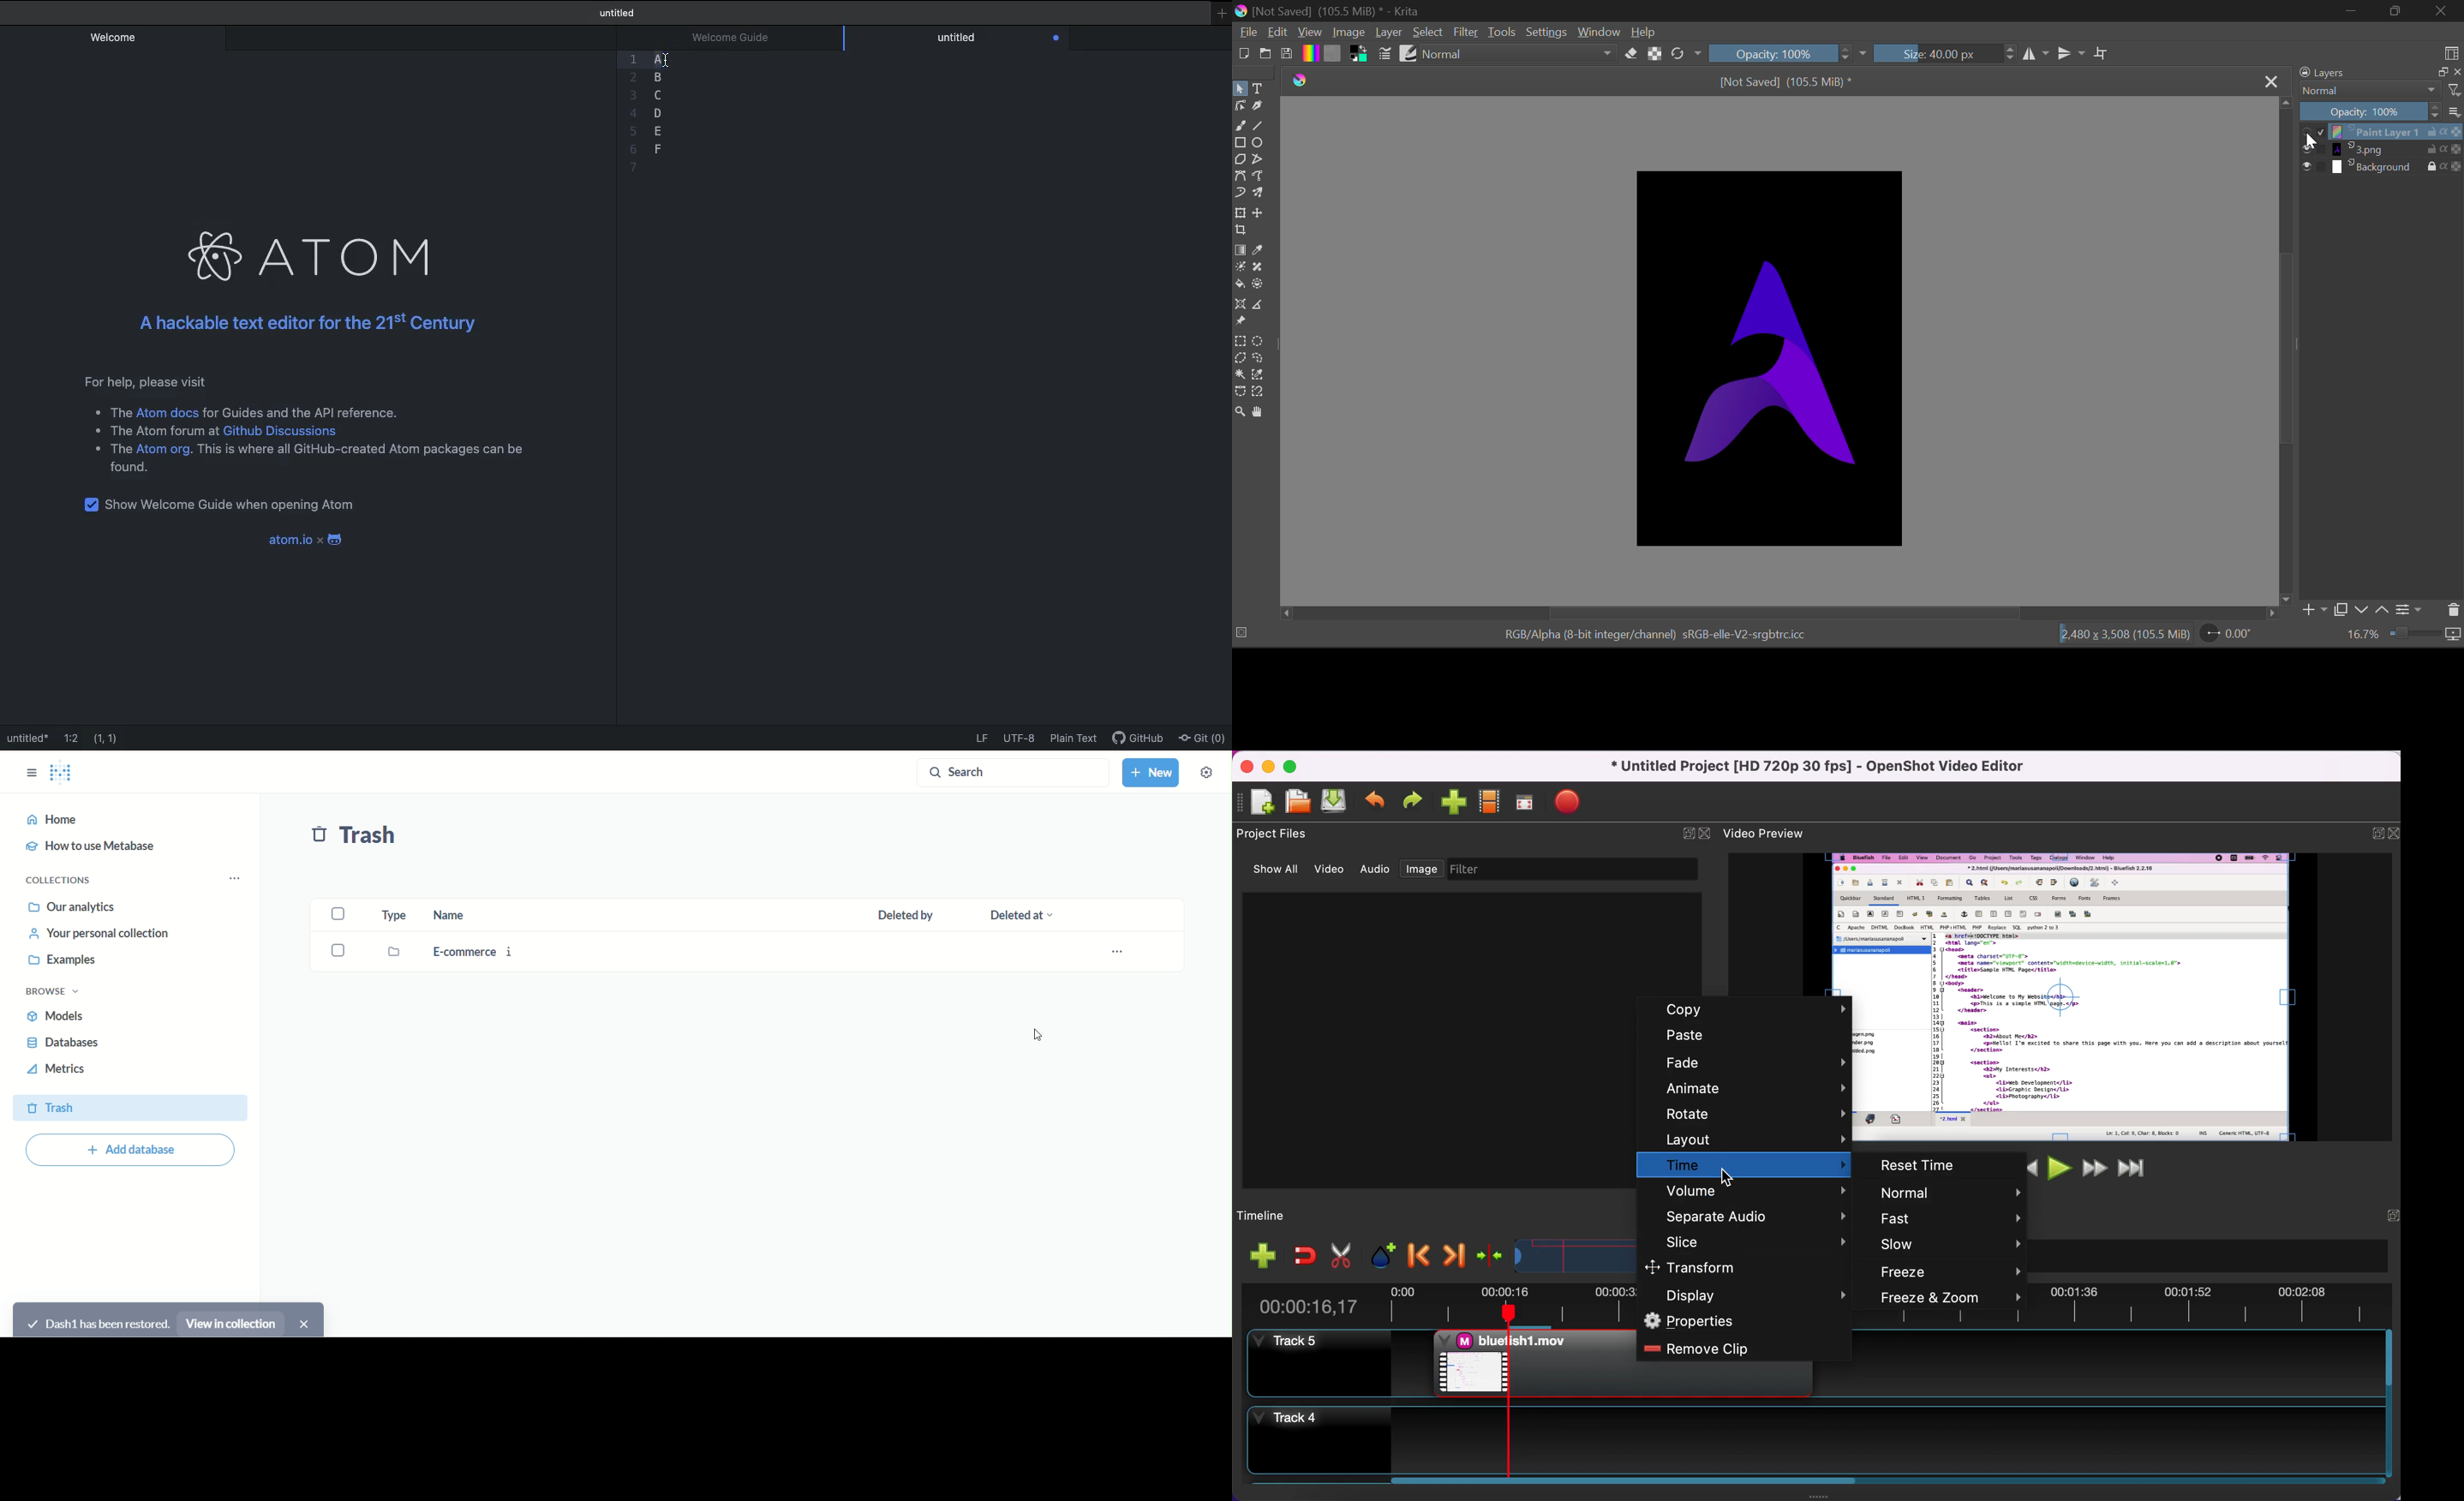 This screenshot has width=2464, height=1512. Describe the element at coordinates (2456, 167) in the screenshot. I see `Transparency ` at that location.